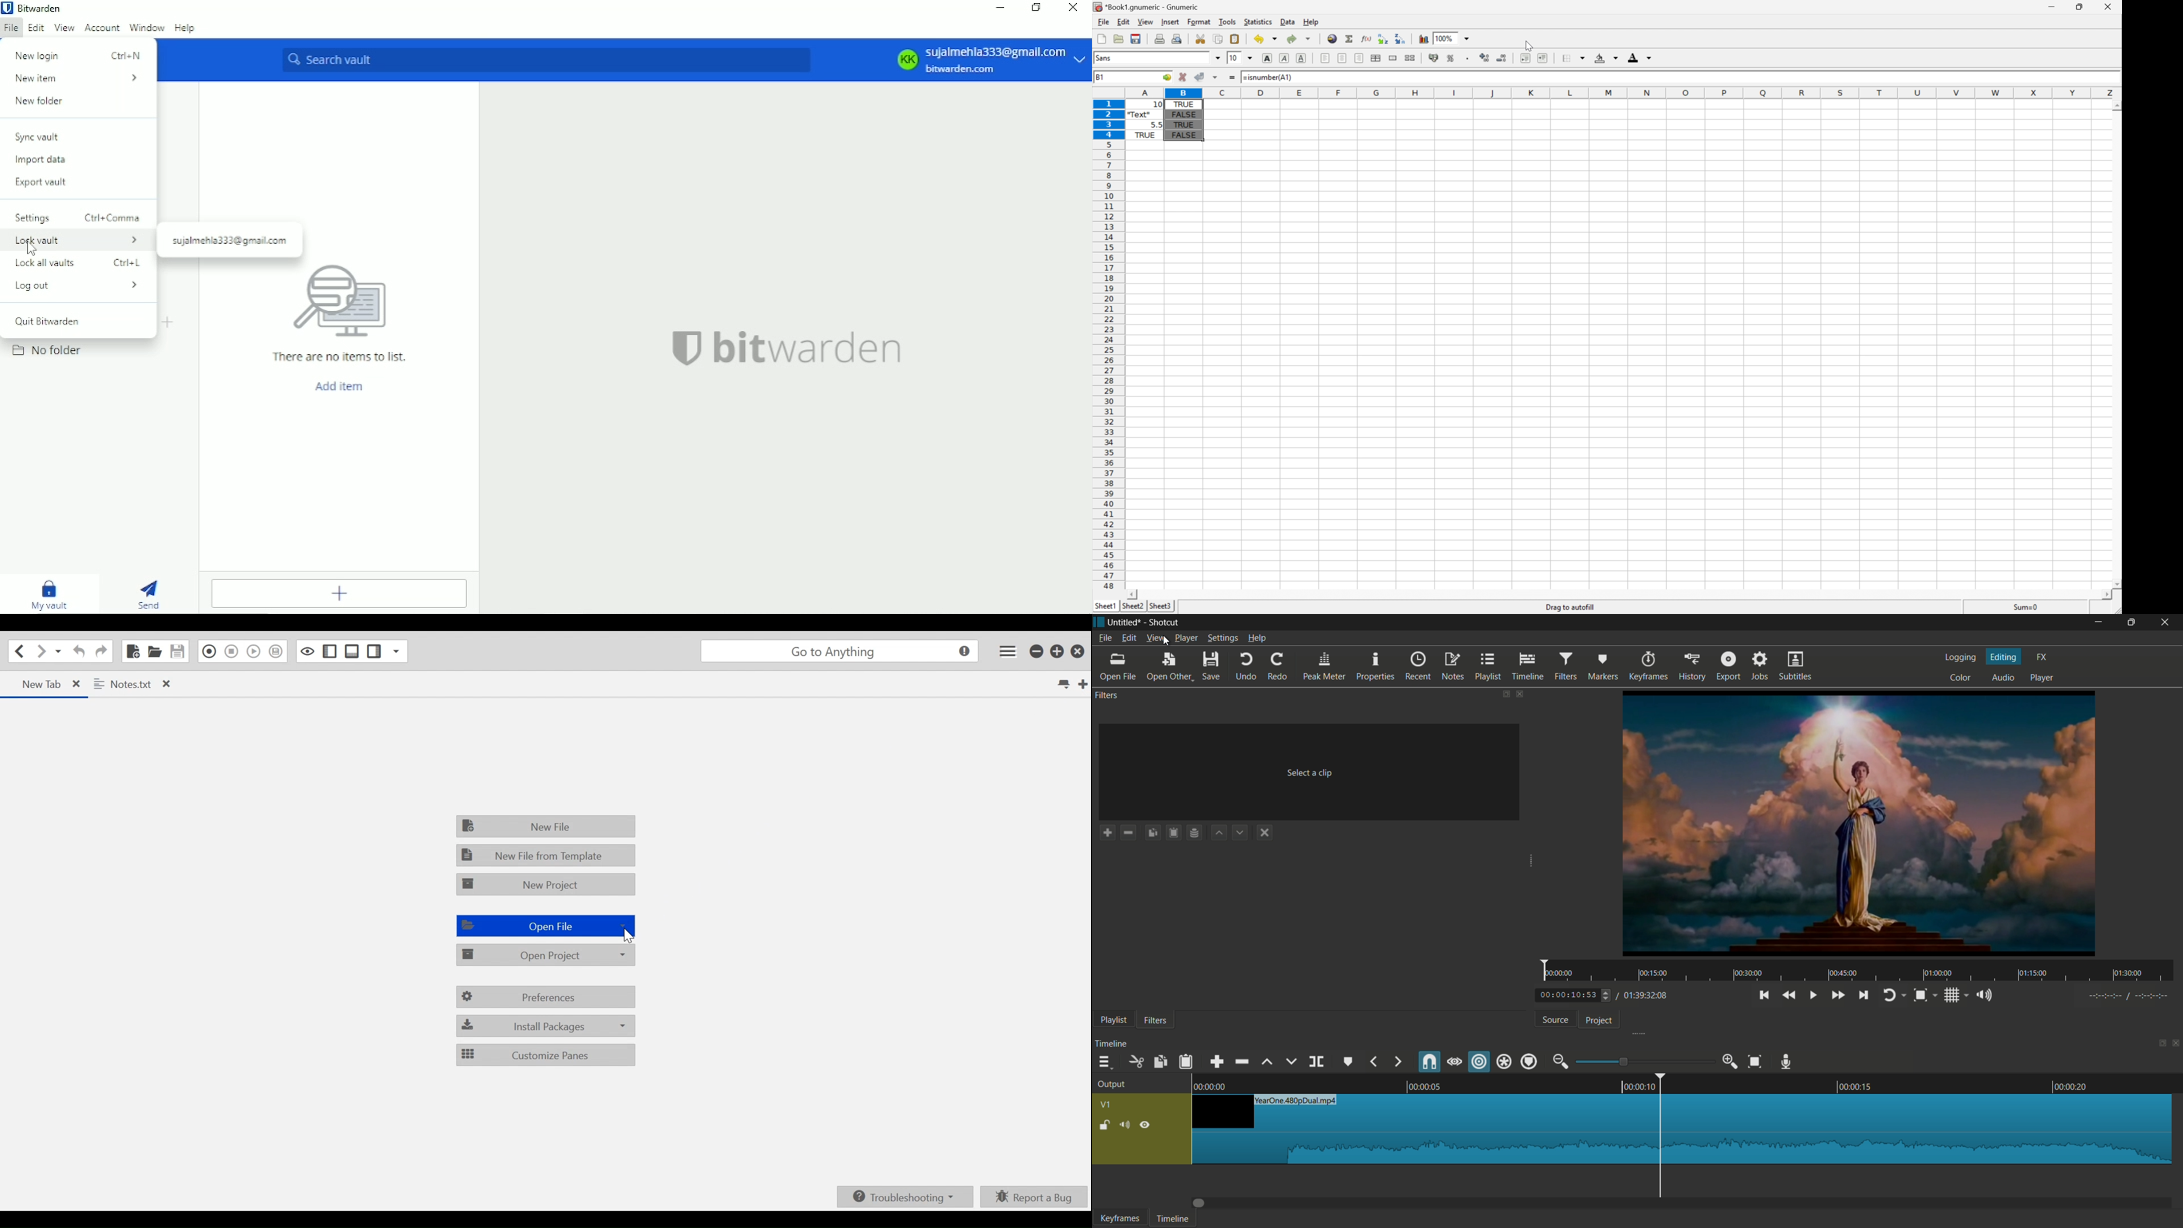 The width and height of the screenshot is (2184, 1232). Describe the element at coordinates (1570, 606) in the screenshot. I see `Drag to autofill` at that location.